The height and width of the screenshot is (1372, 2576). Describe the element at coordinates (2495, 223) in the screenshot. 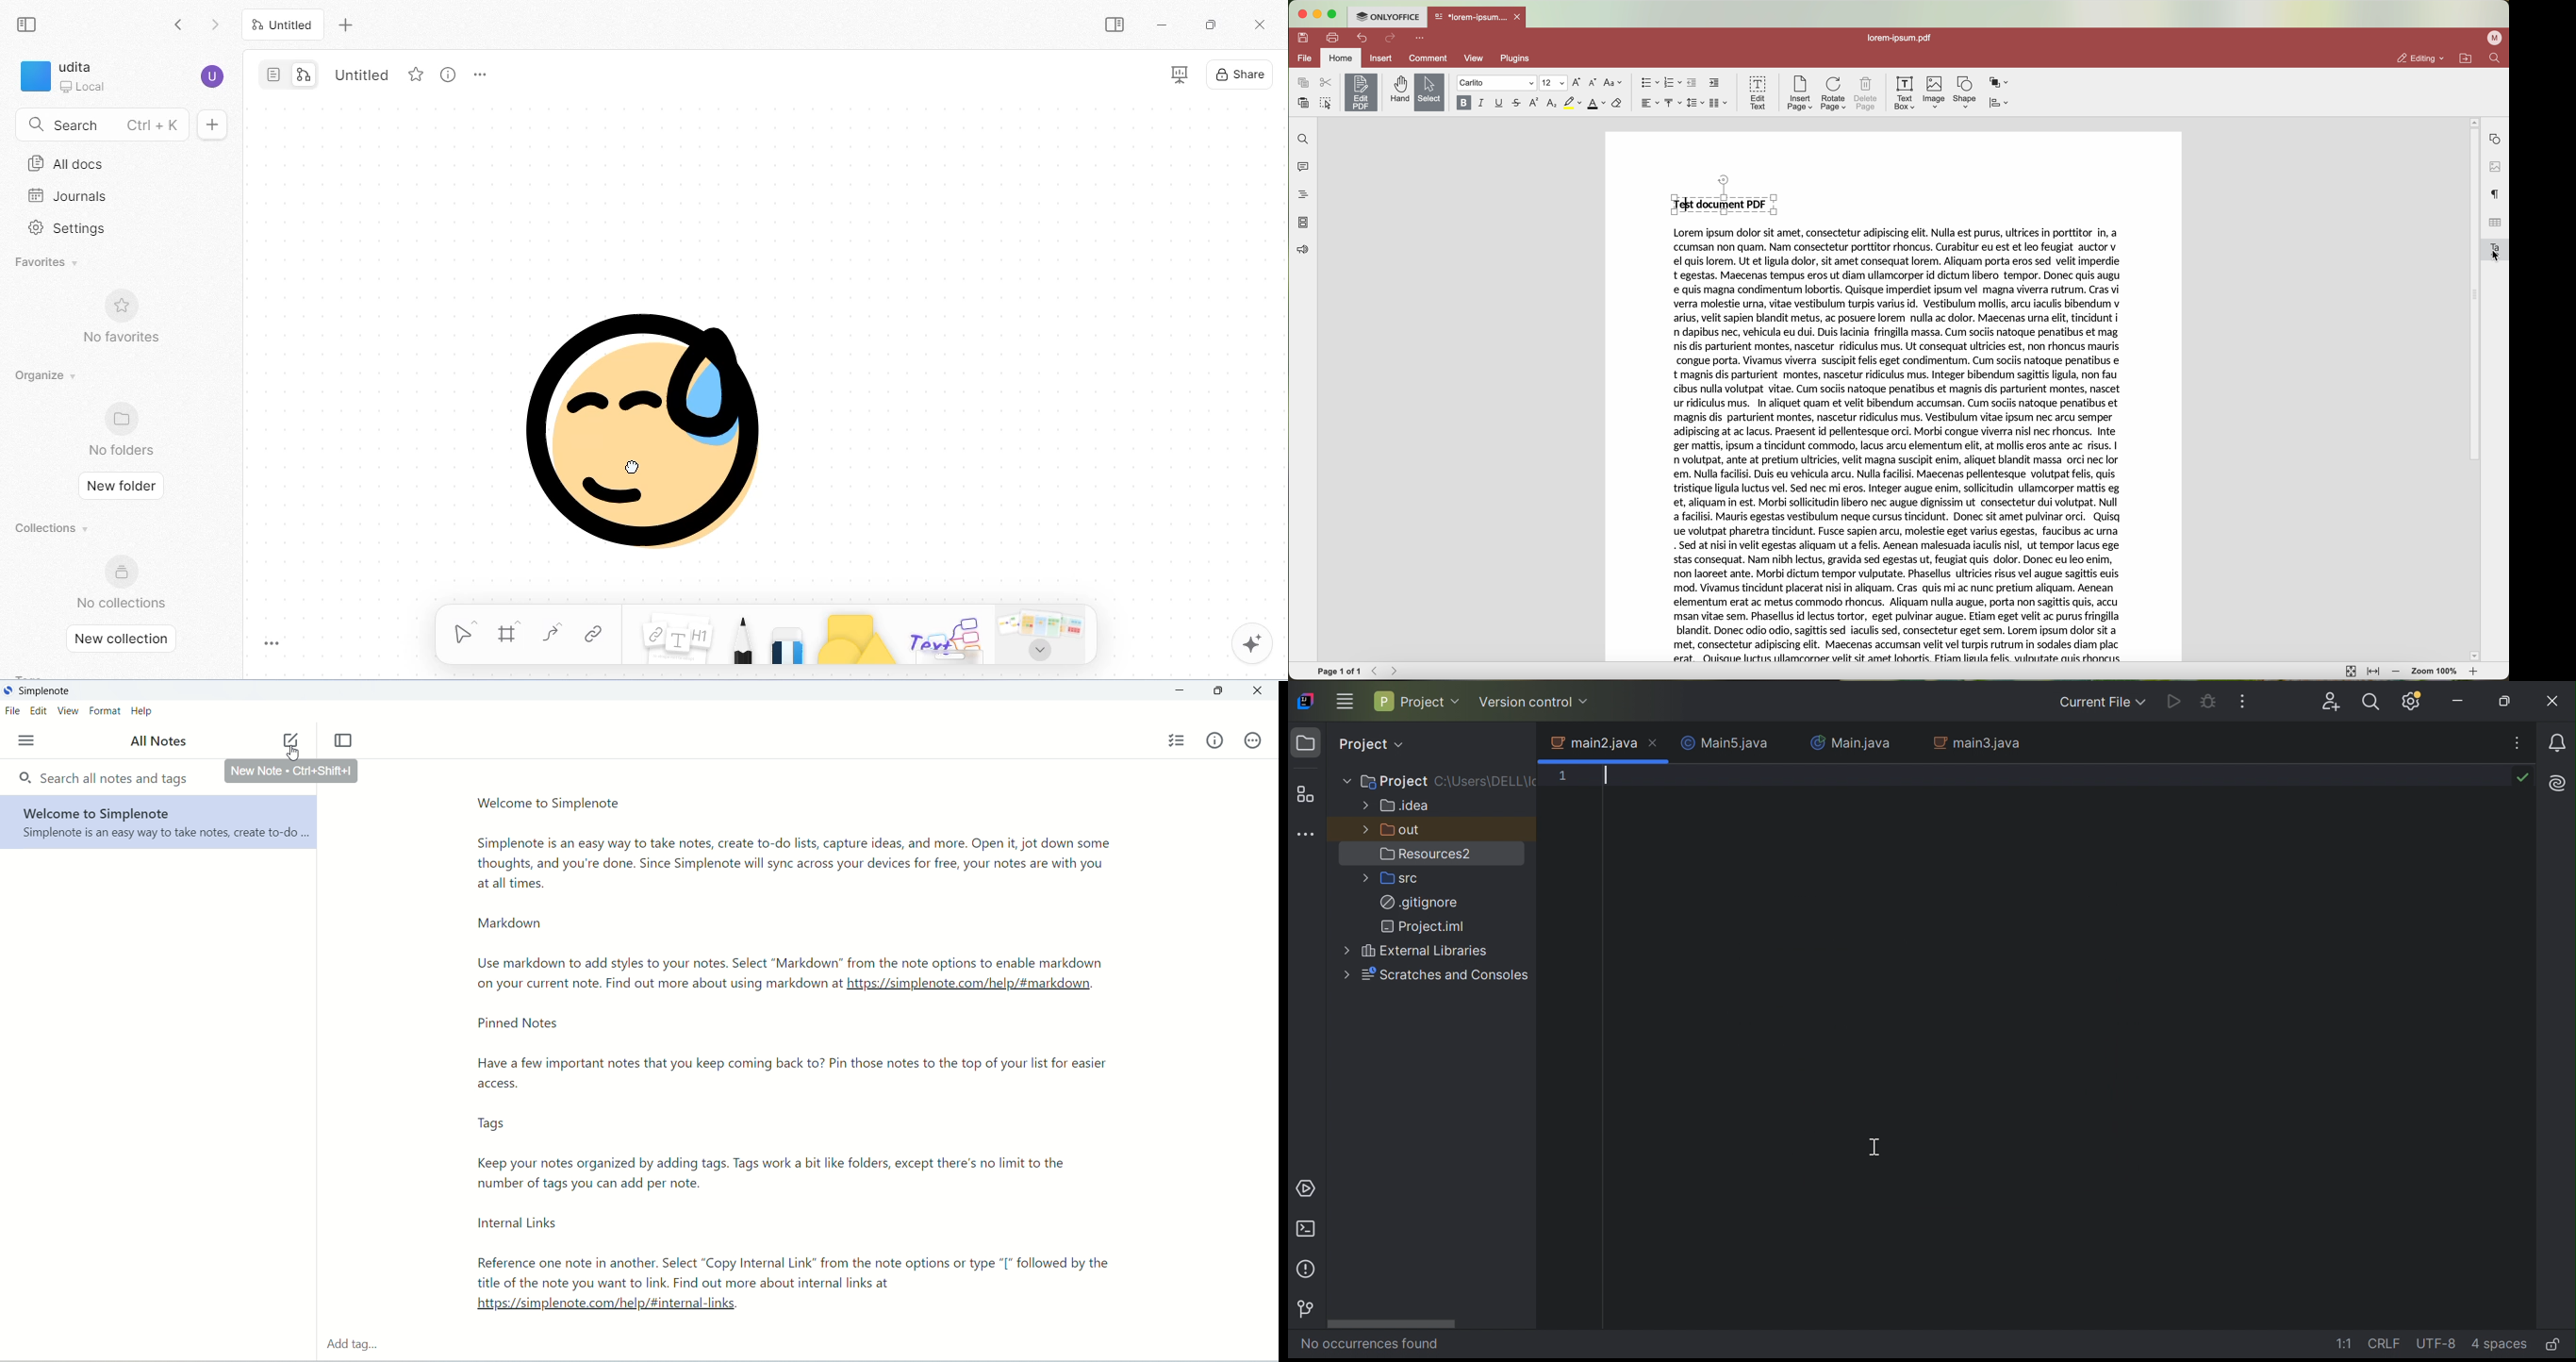

I see `table settings` at that location.